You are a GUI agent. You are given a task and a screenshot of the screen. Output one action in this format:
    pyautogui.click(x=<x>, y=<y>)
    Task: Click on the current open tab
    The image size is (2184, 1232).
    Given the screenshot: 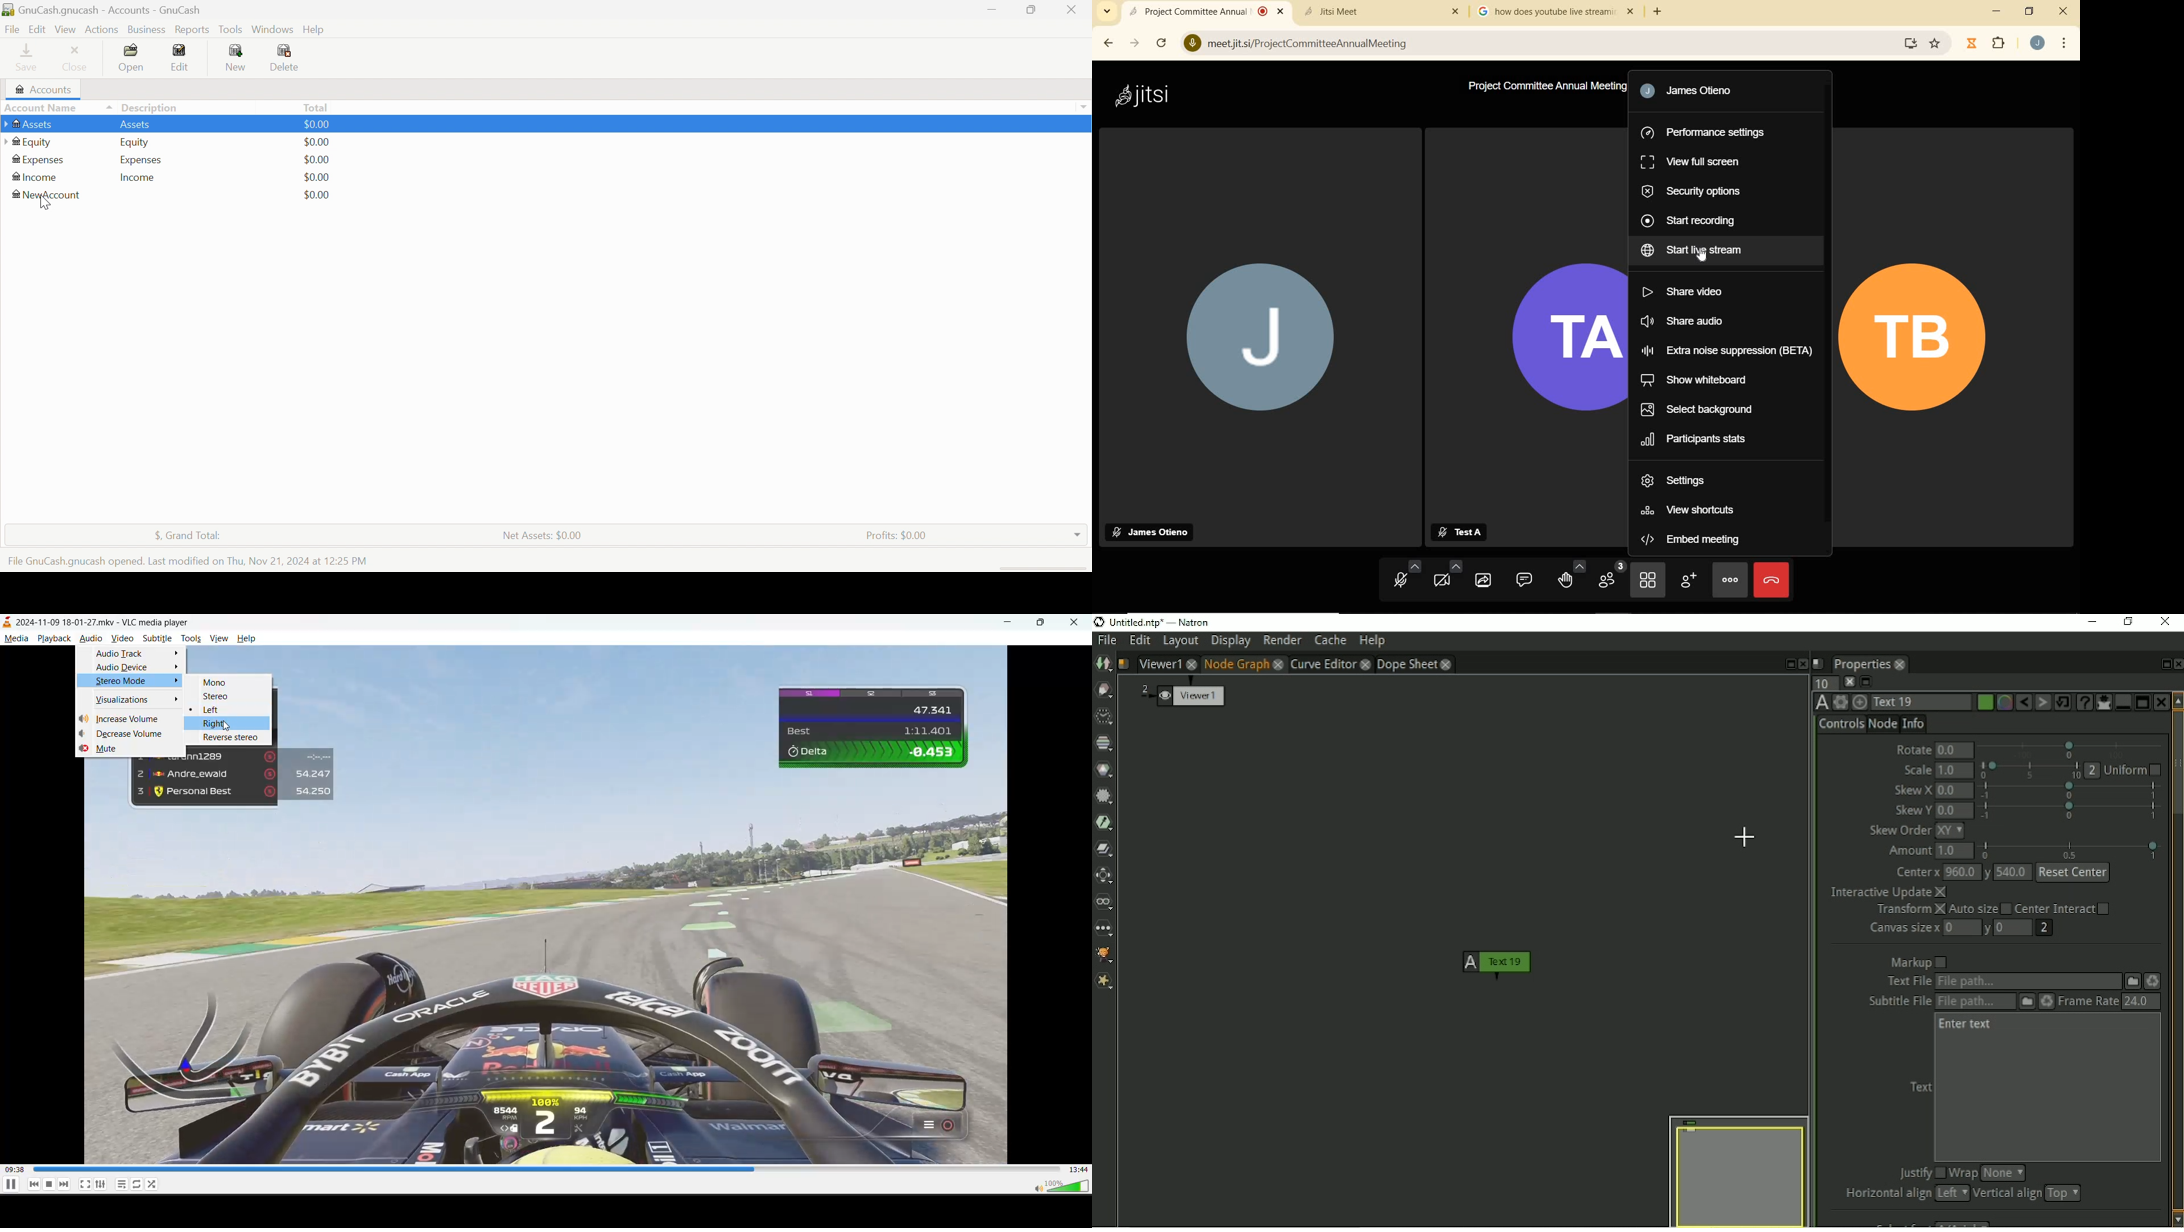 What is the action you would take?
    pyautogui.click(x=1196, y=11)
    